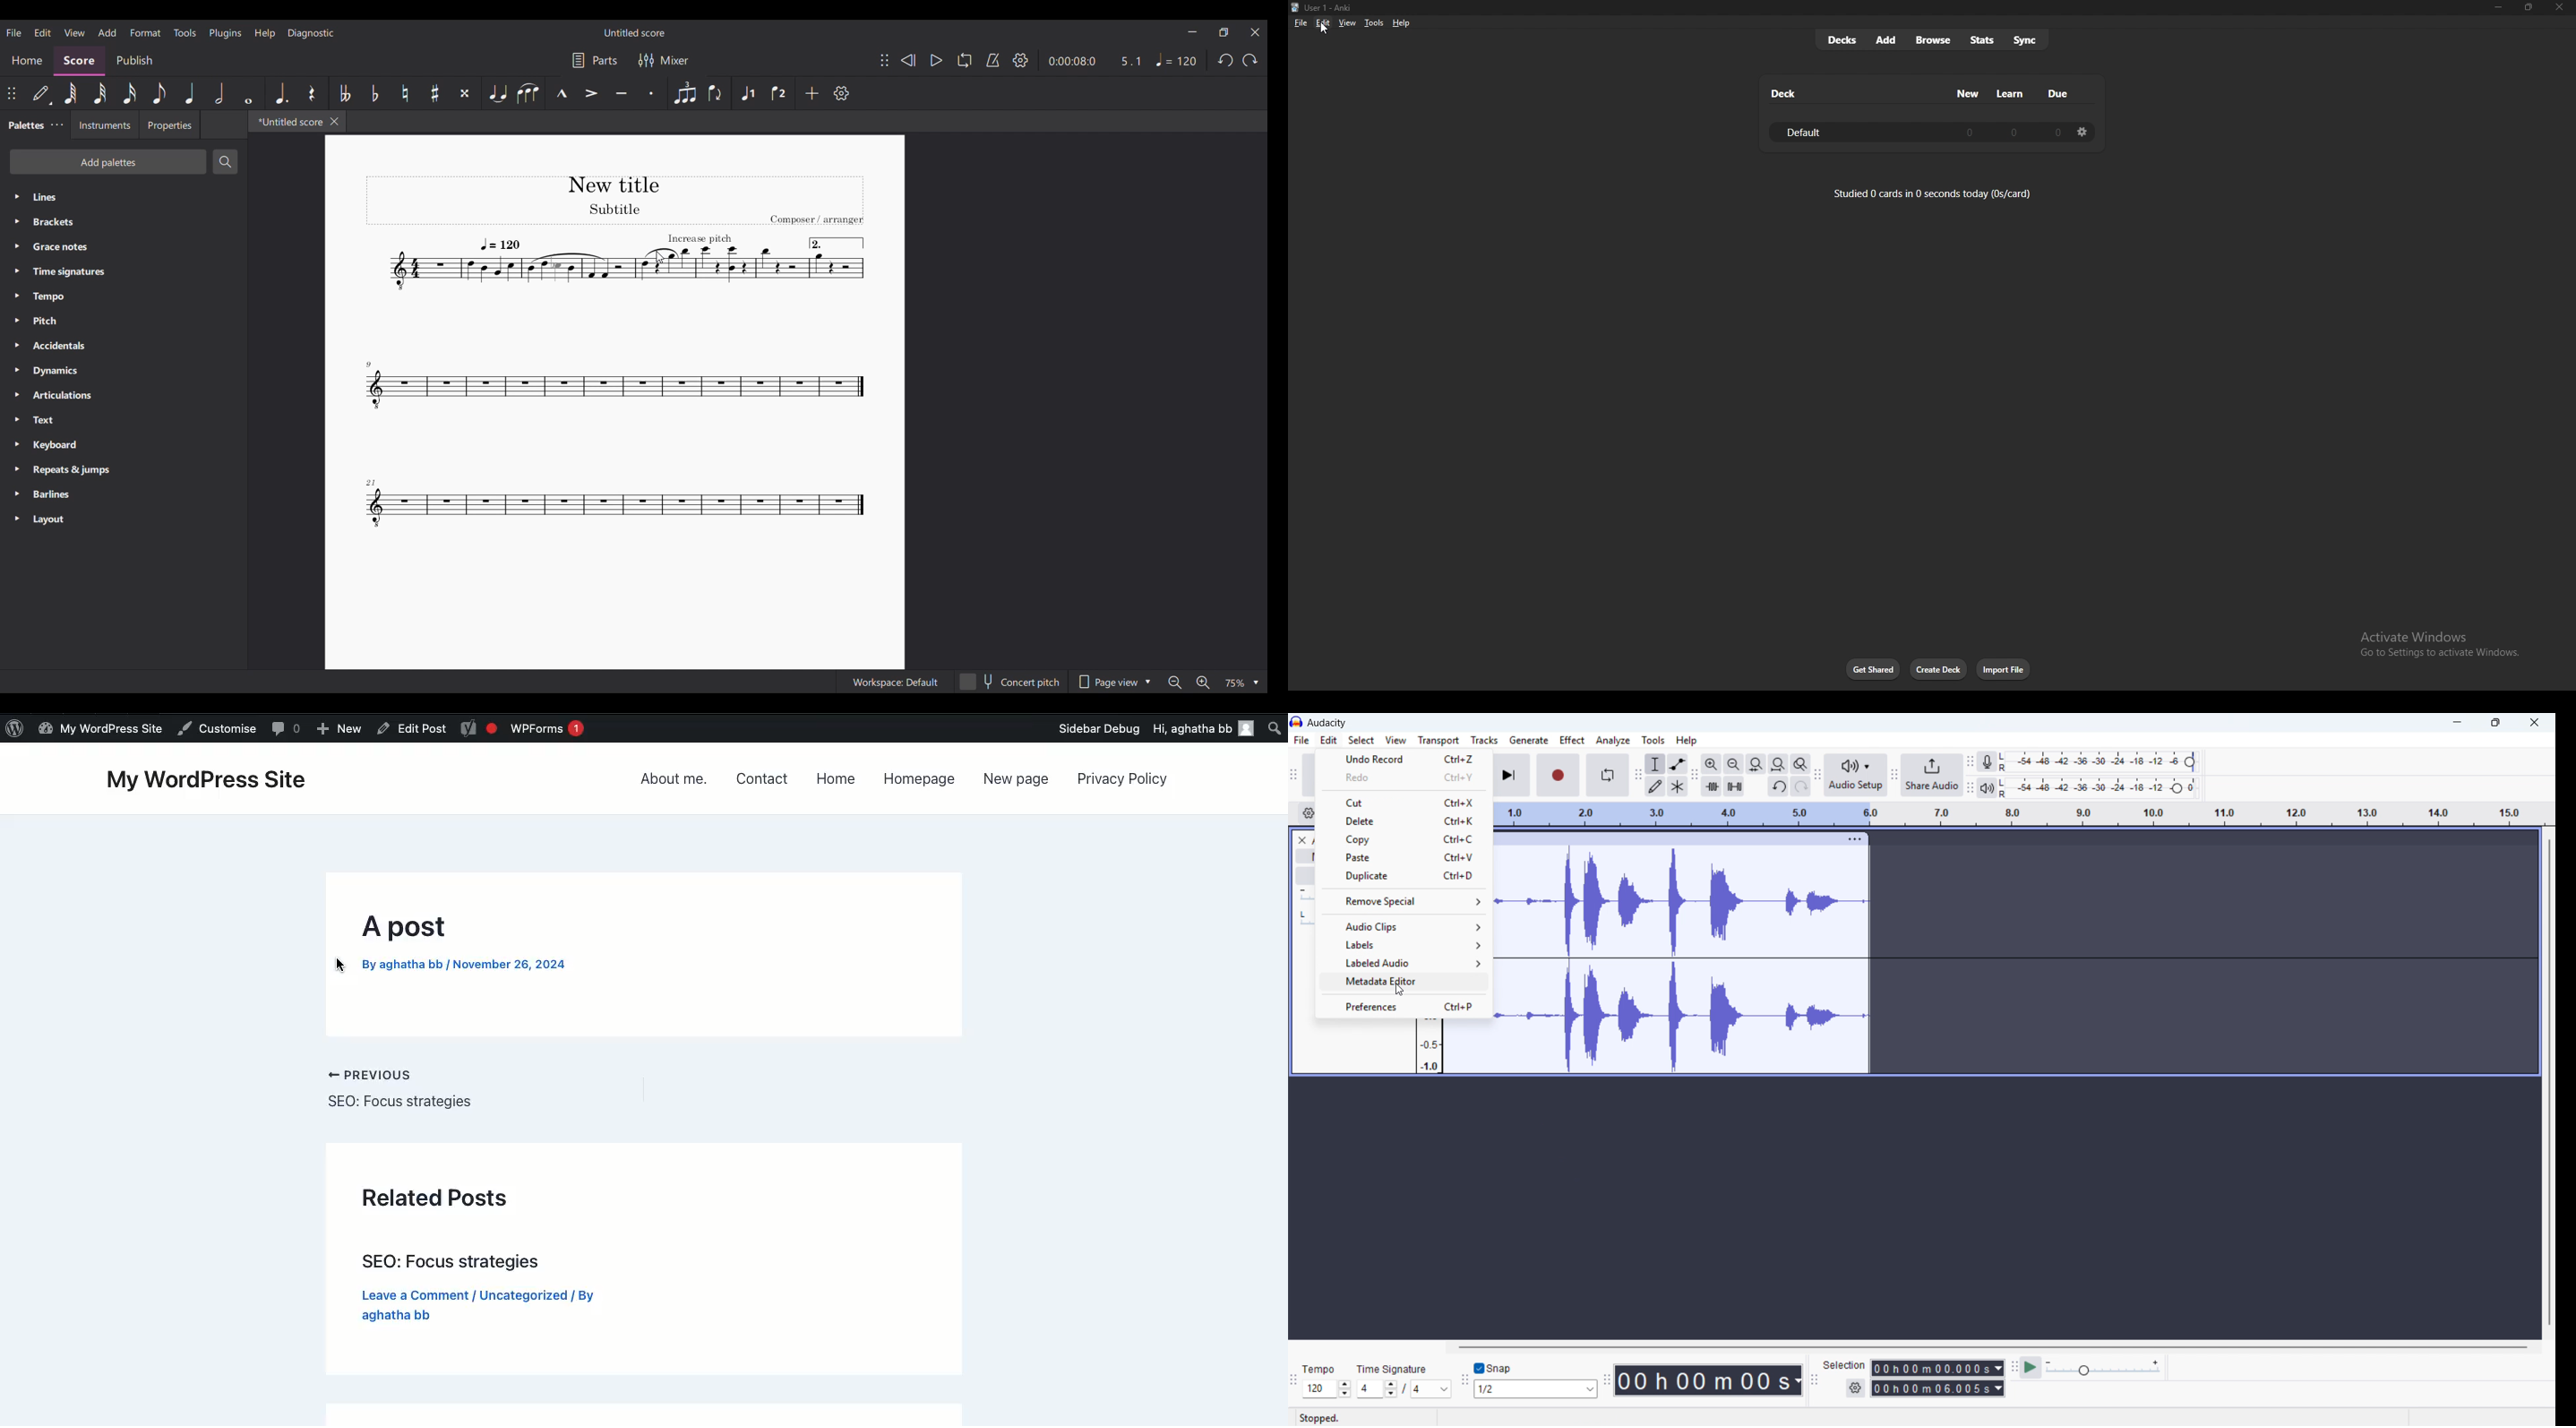 The image size is (2576, 1428). I want to click on timeline, so click(2019, 814).